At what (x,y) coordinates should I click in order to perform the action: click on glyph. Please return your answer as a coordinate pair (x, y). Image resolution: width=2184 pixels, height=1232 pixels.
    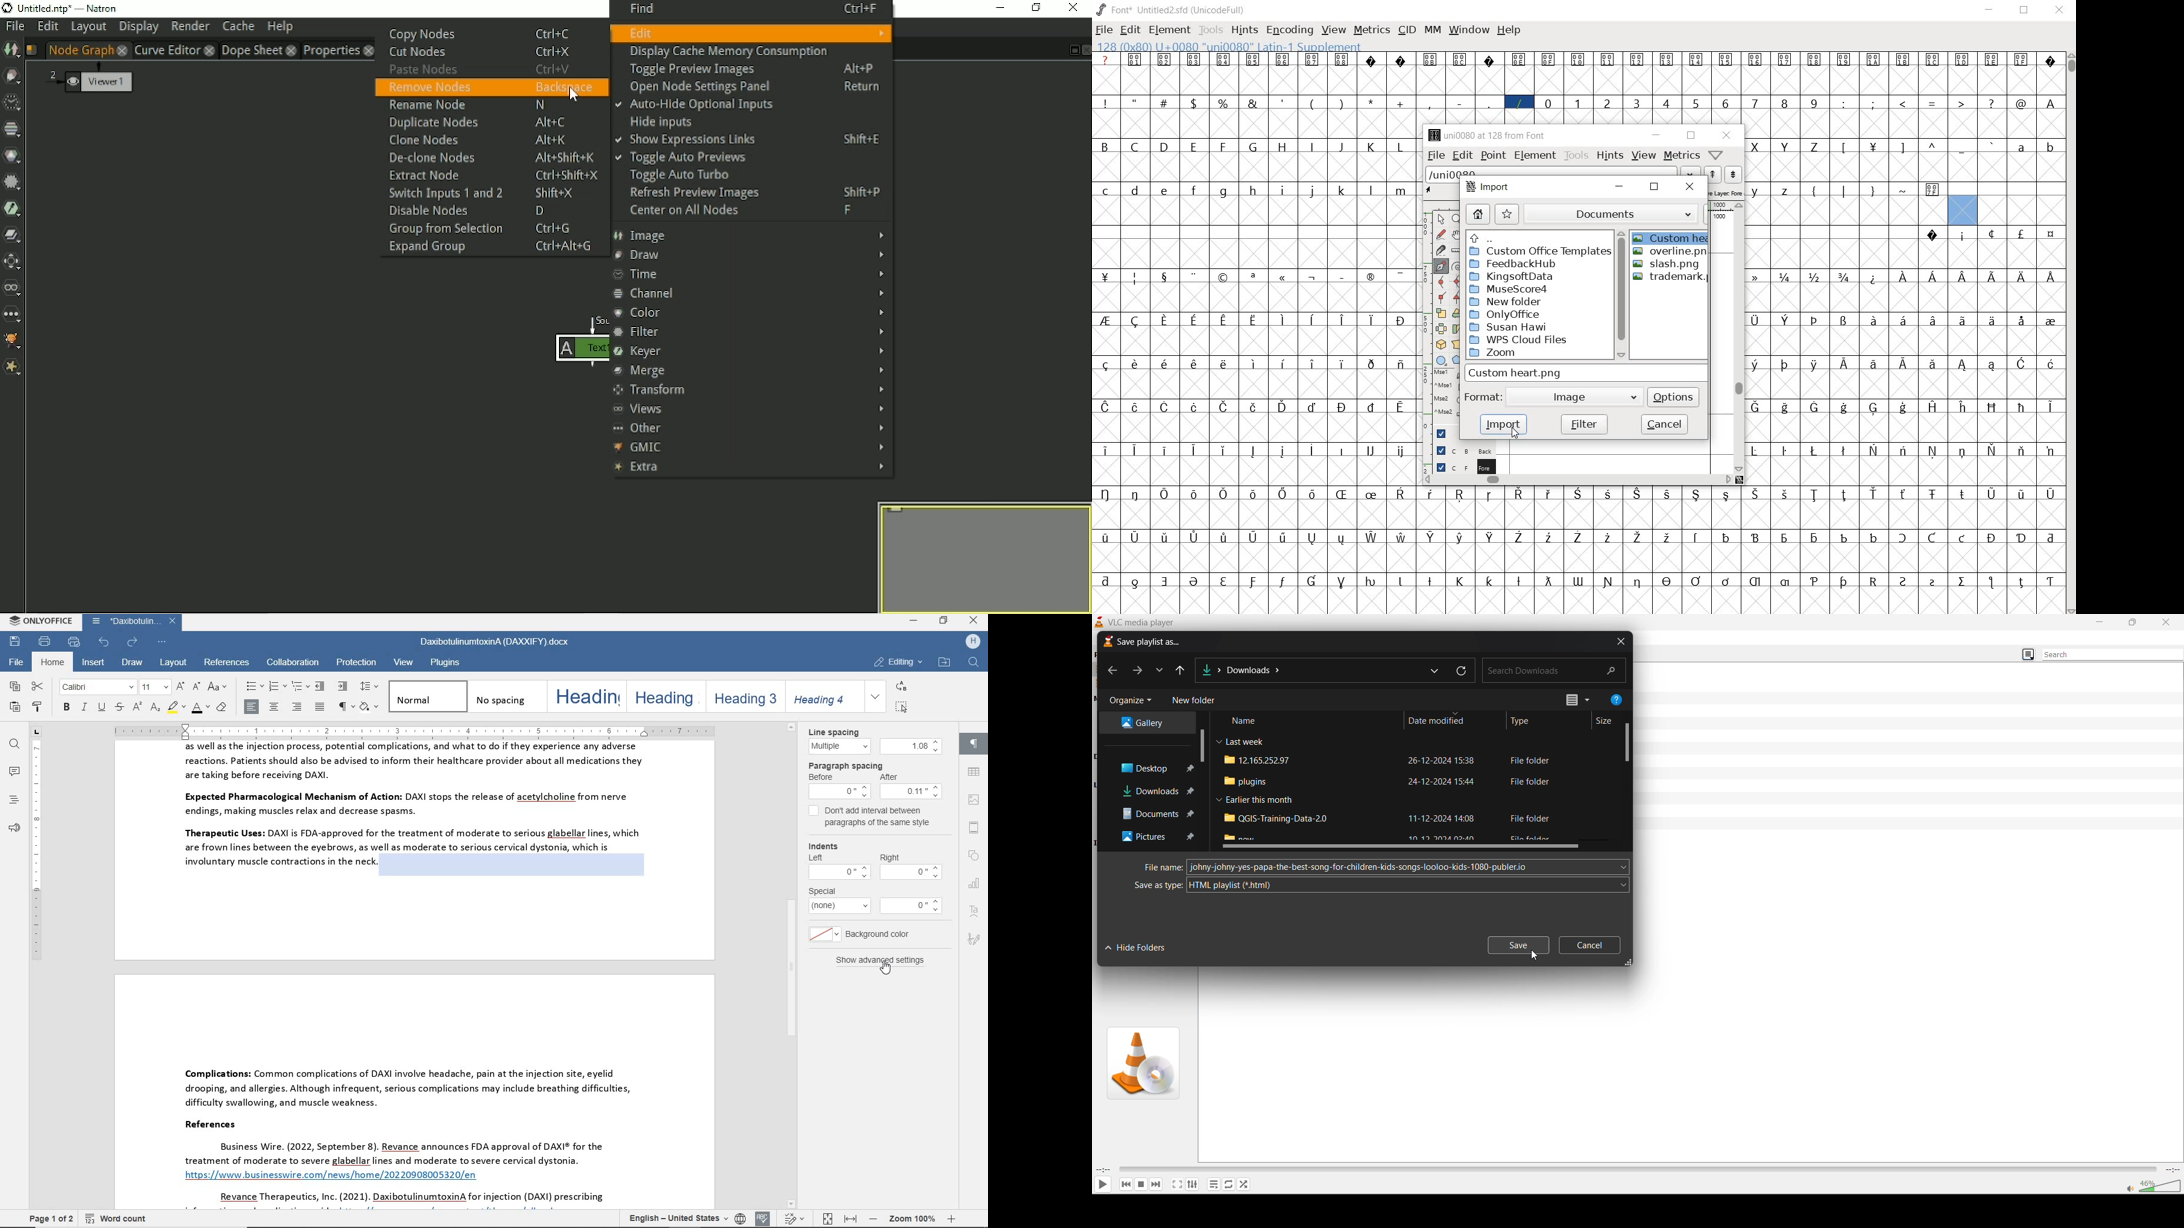
    Looking at the image, I should click on (2051, 582).